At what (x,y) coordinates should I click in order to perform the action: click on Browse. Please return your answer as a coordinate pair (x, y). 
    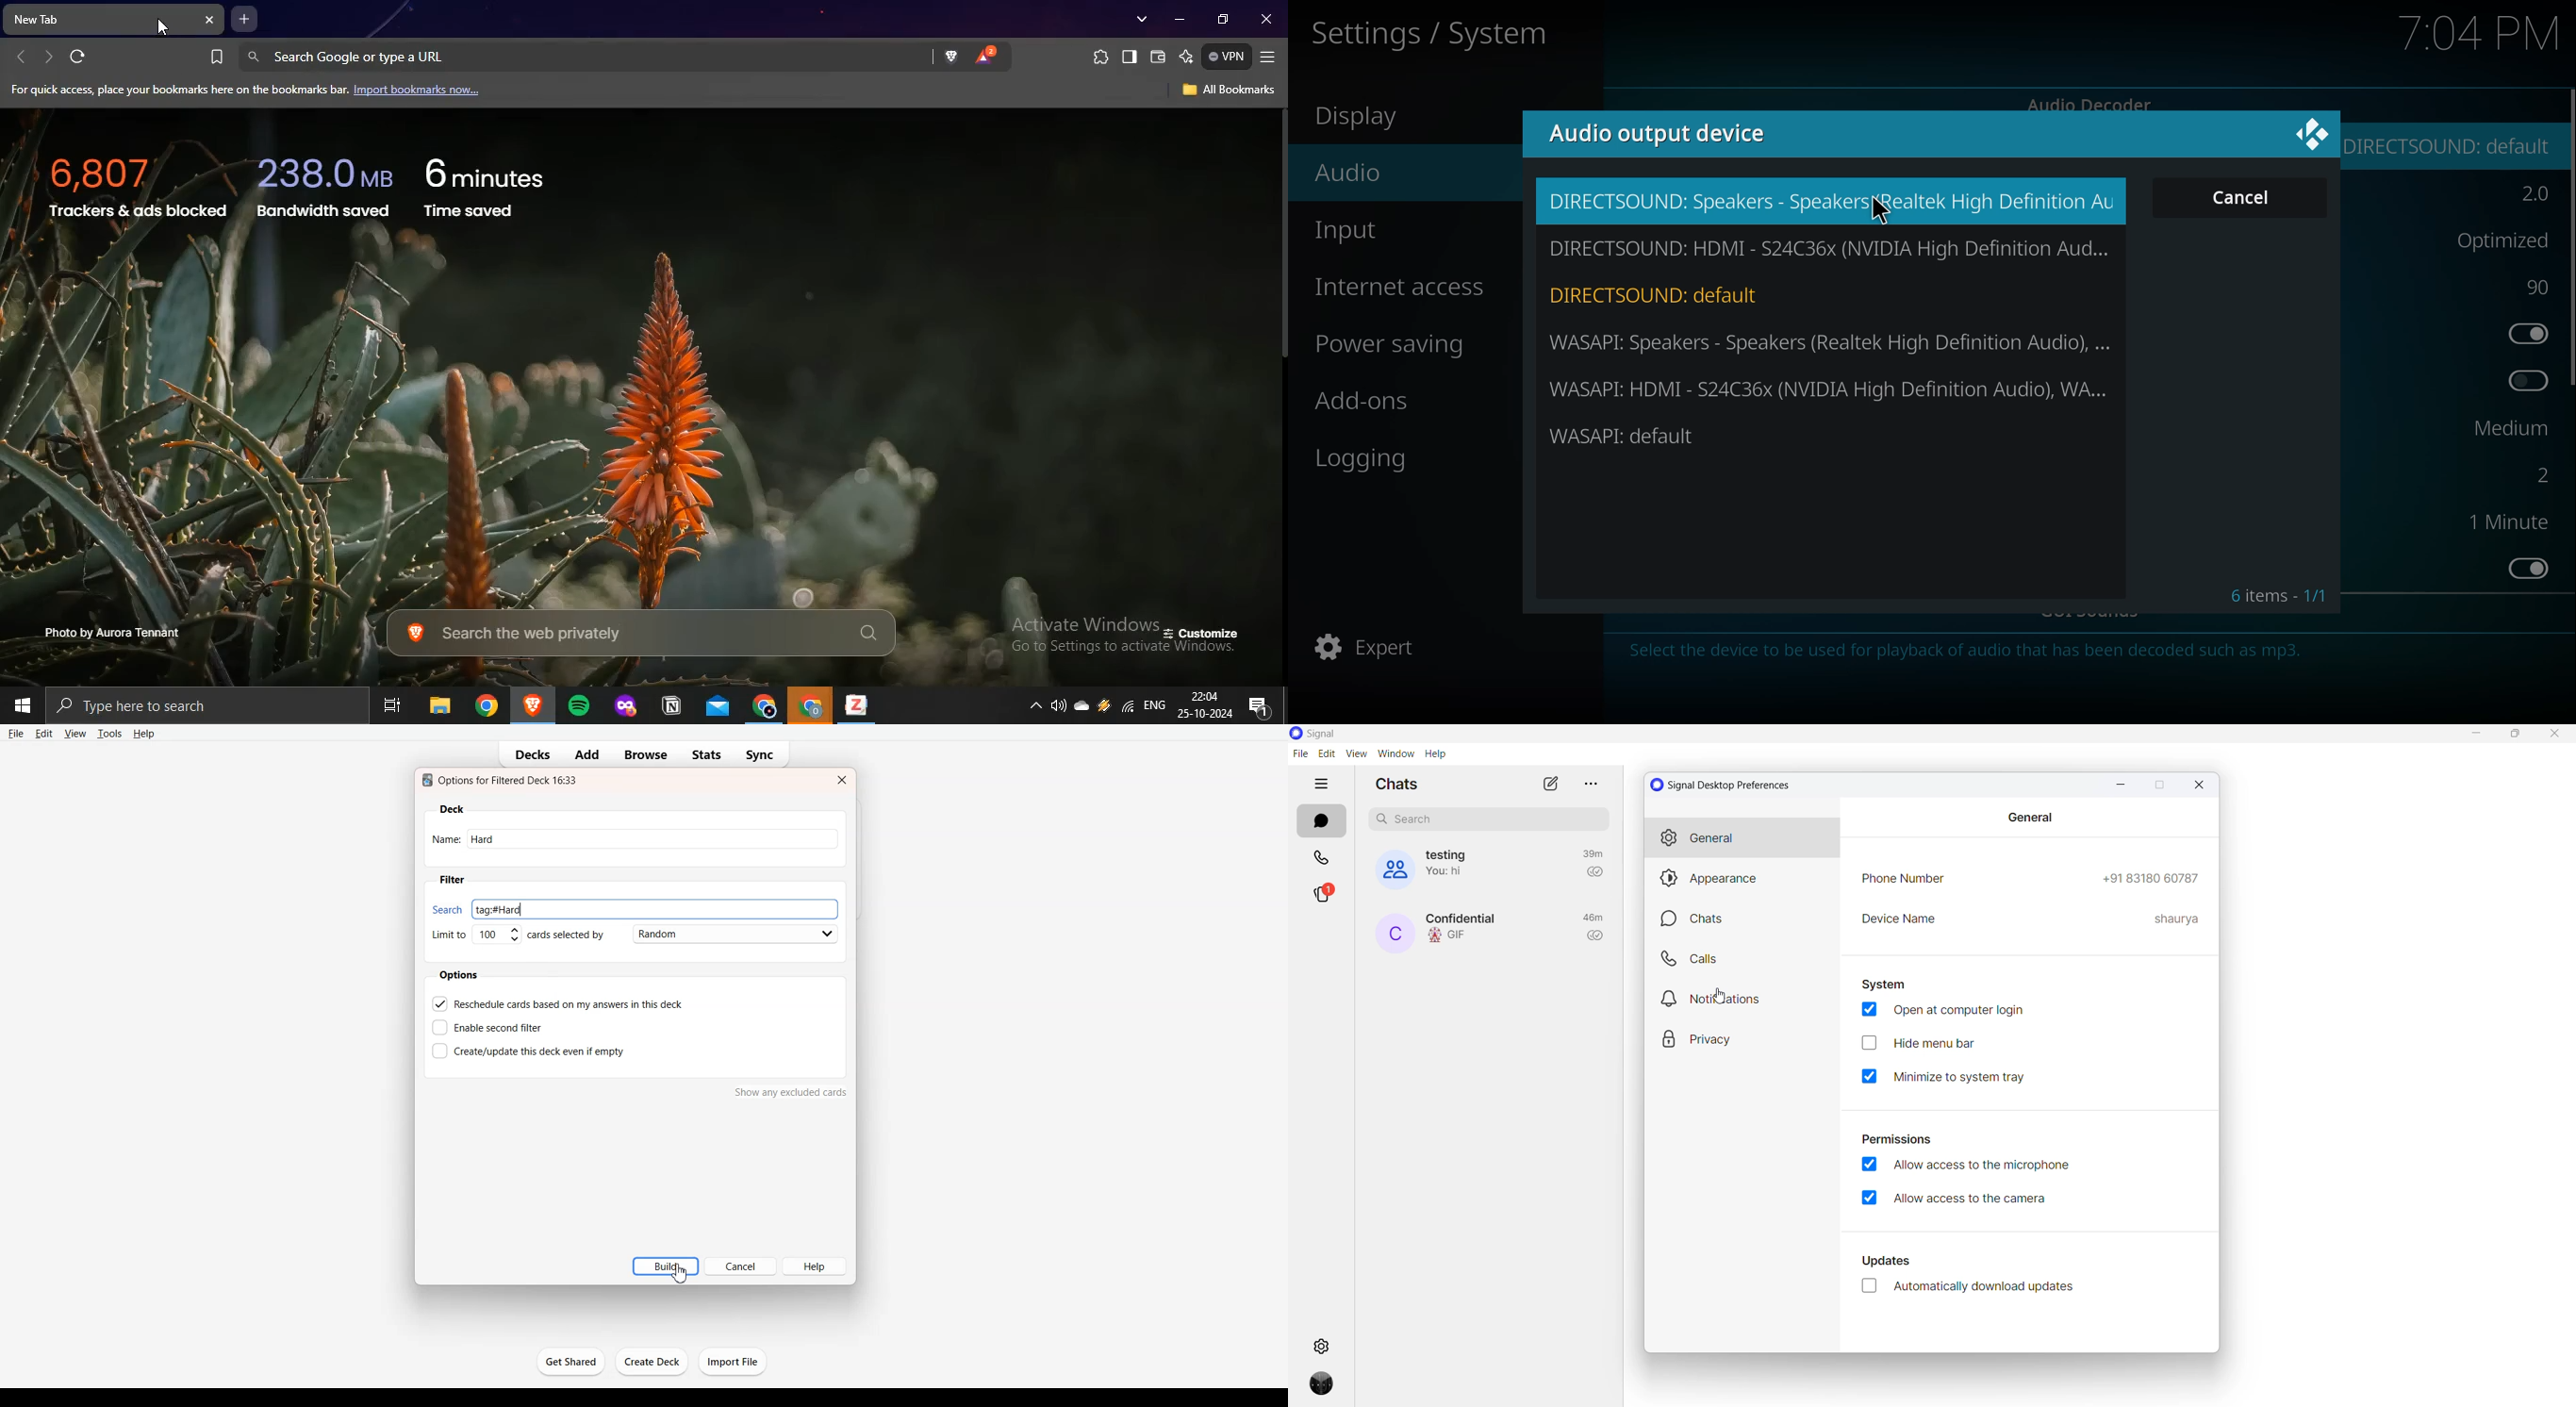
    Looking at the image, I should click on (647, 755).